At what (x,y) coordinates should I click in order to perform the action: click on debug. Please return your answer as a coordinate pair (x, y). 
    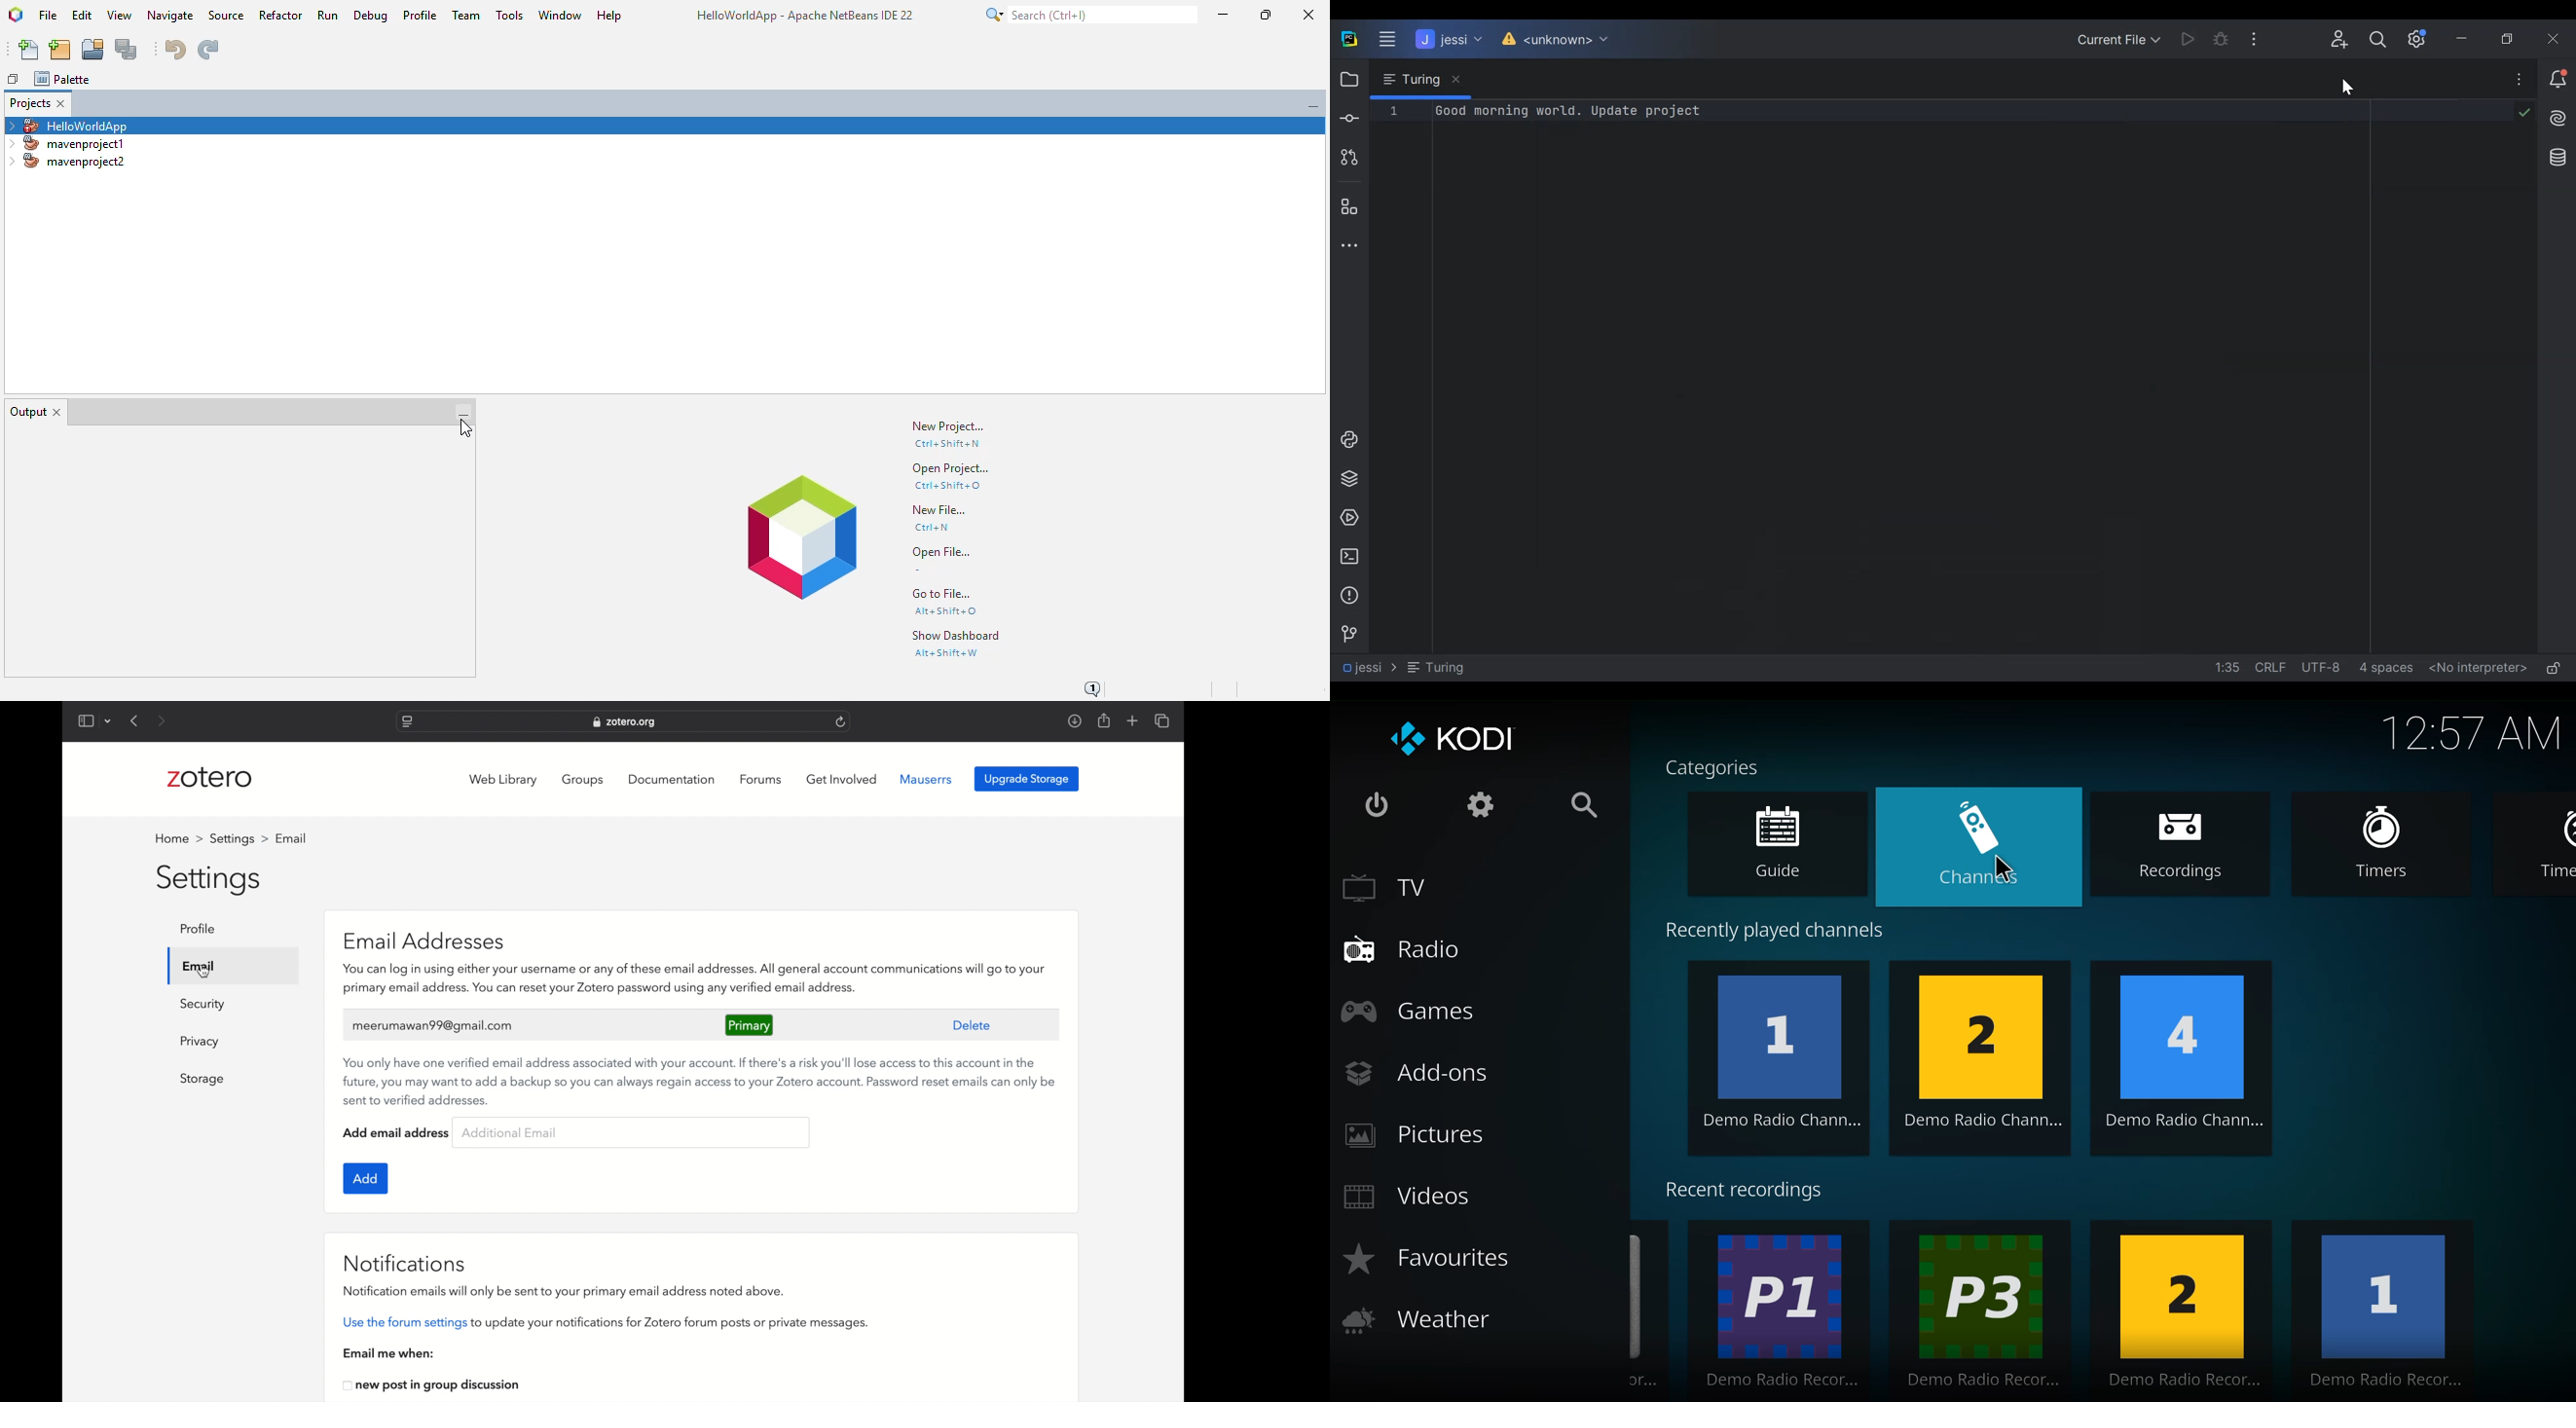
    Looking at the image, I should click on (371, 16).